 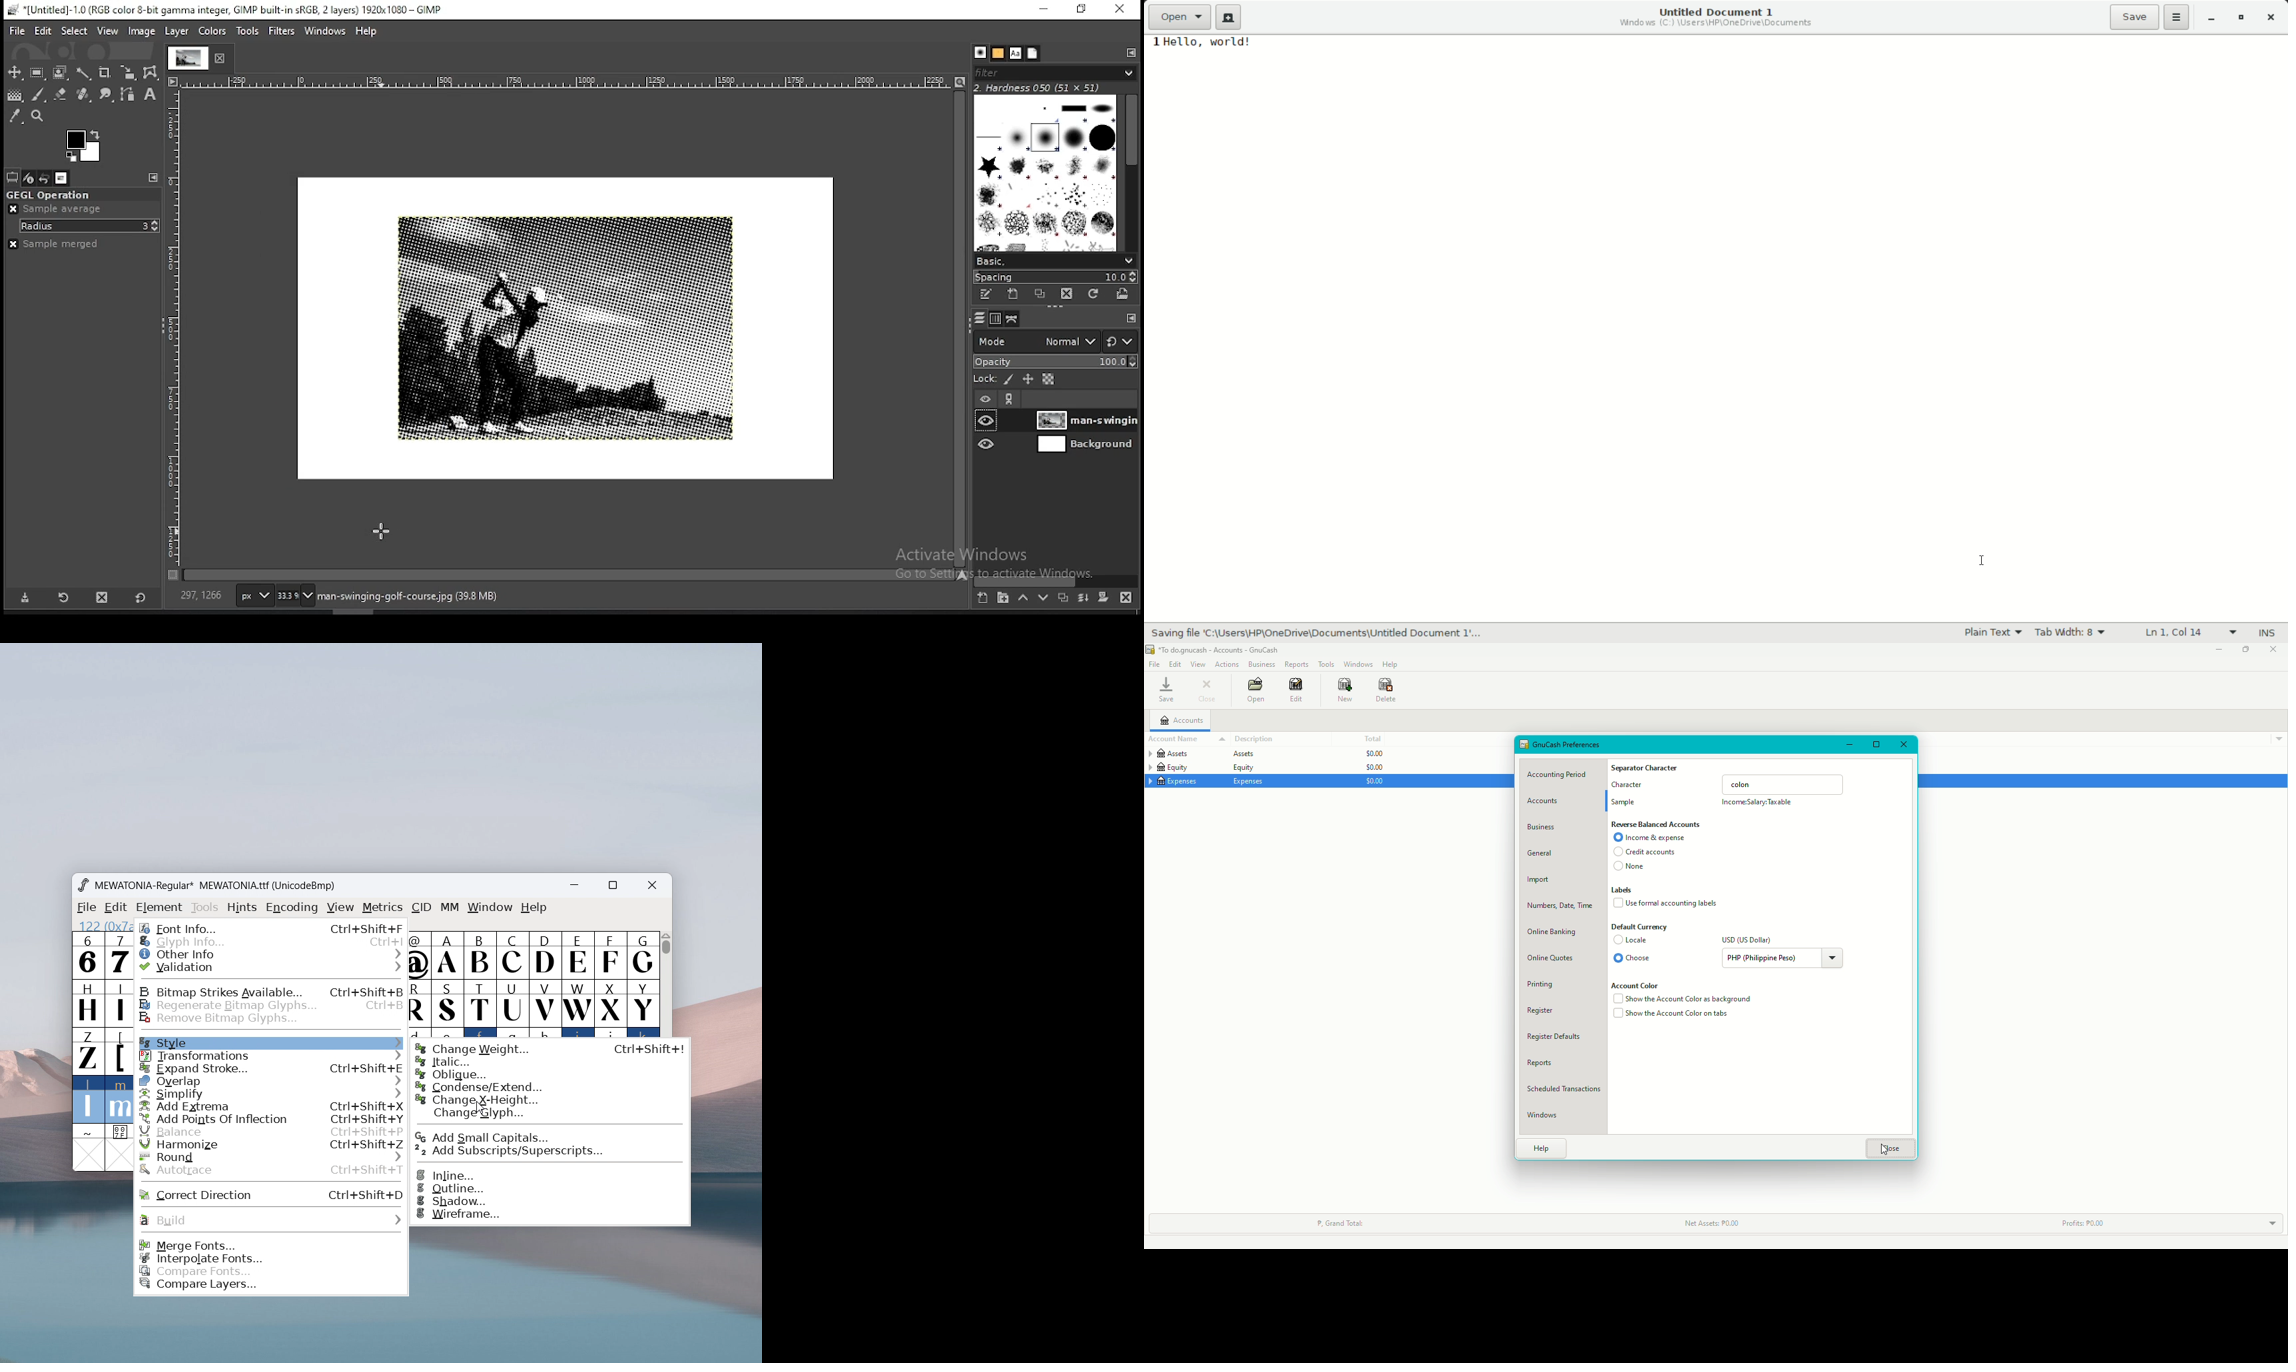 What do you see at coordinates (1022, 598) in the screenshot?
I see `move layer one step up` at bounding box center [1022, 598].